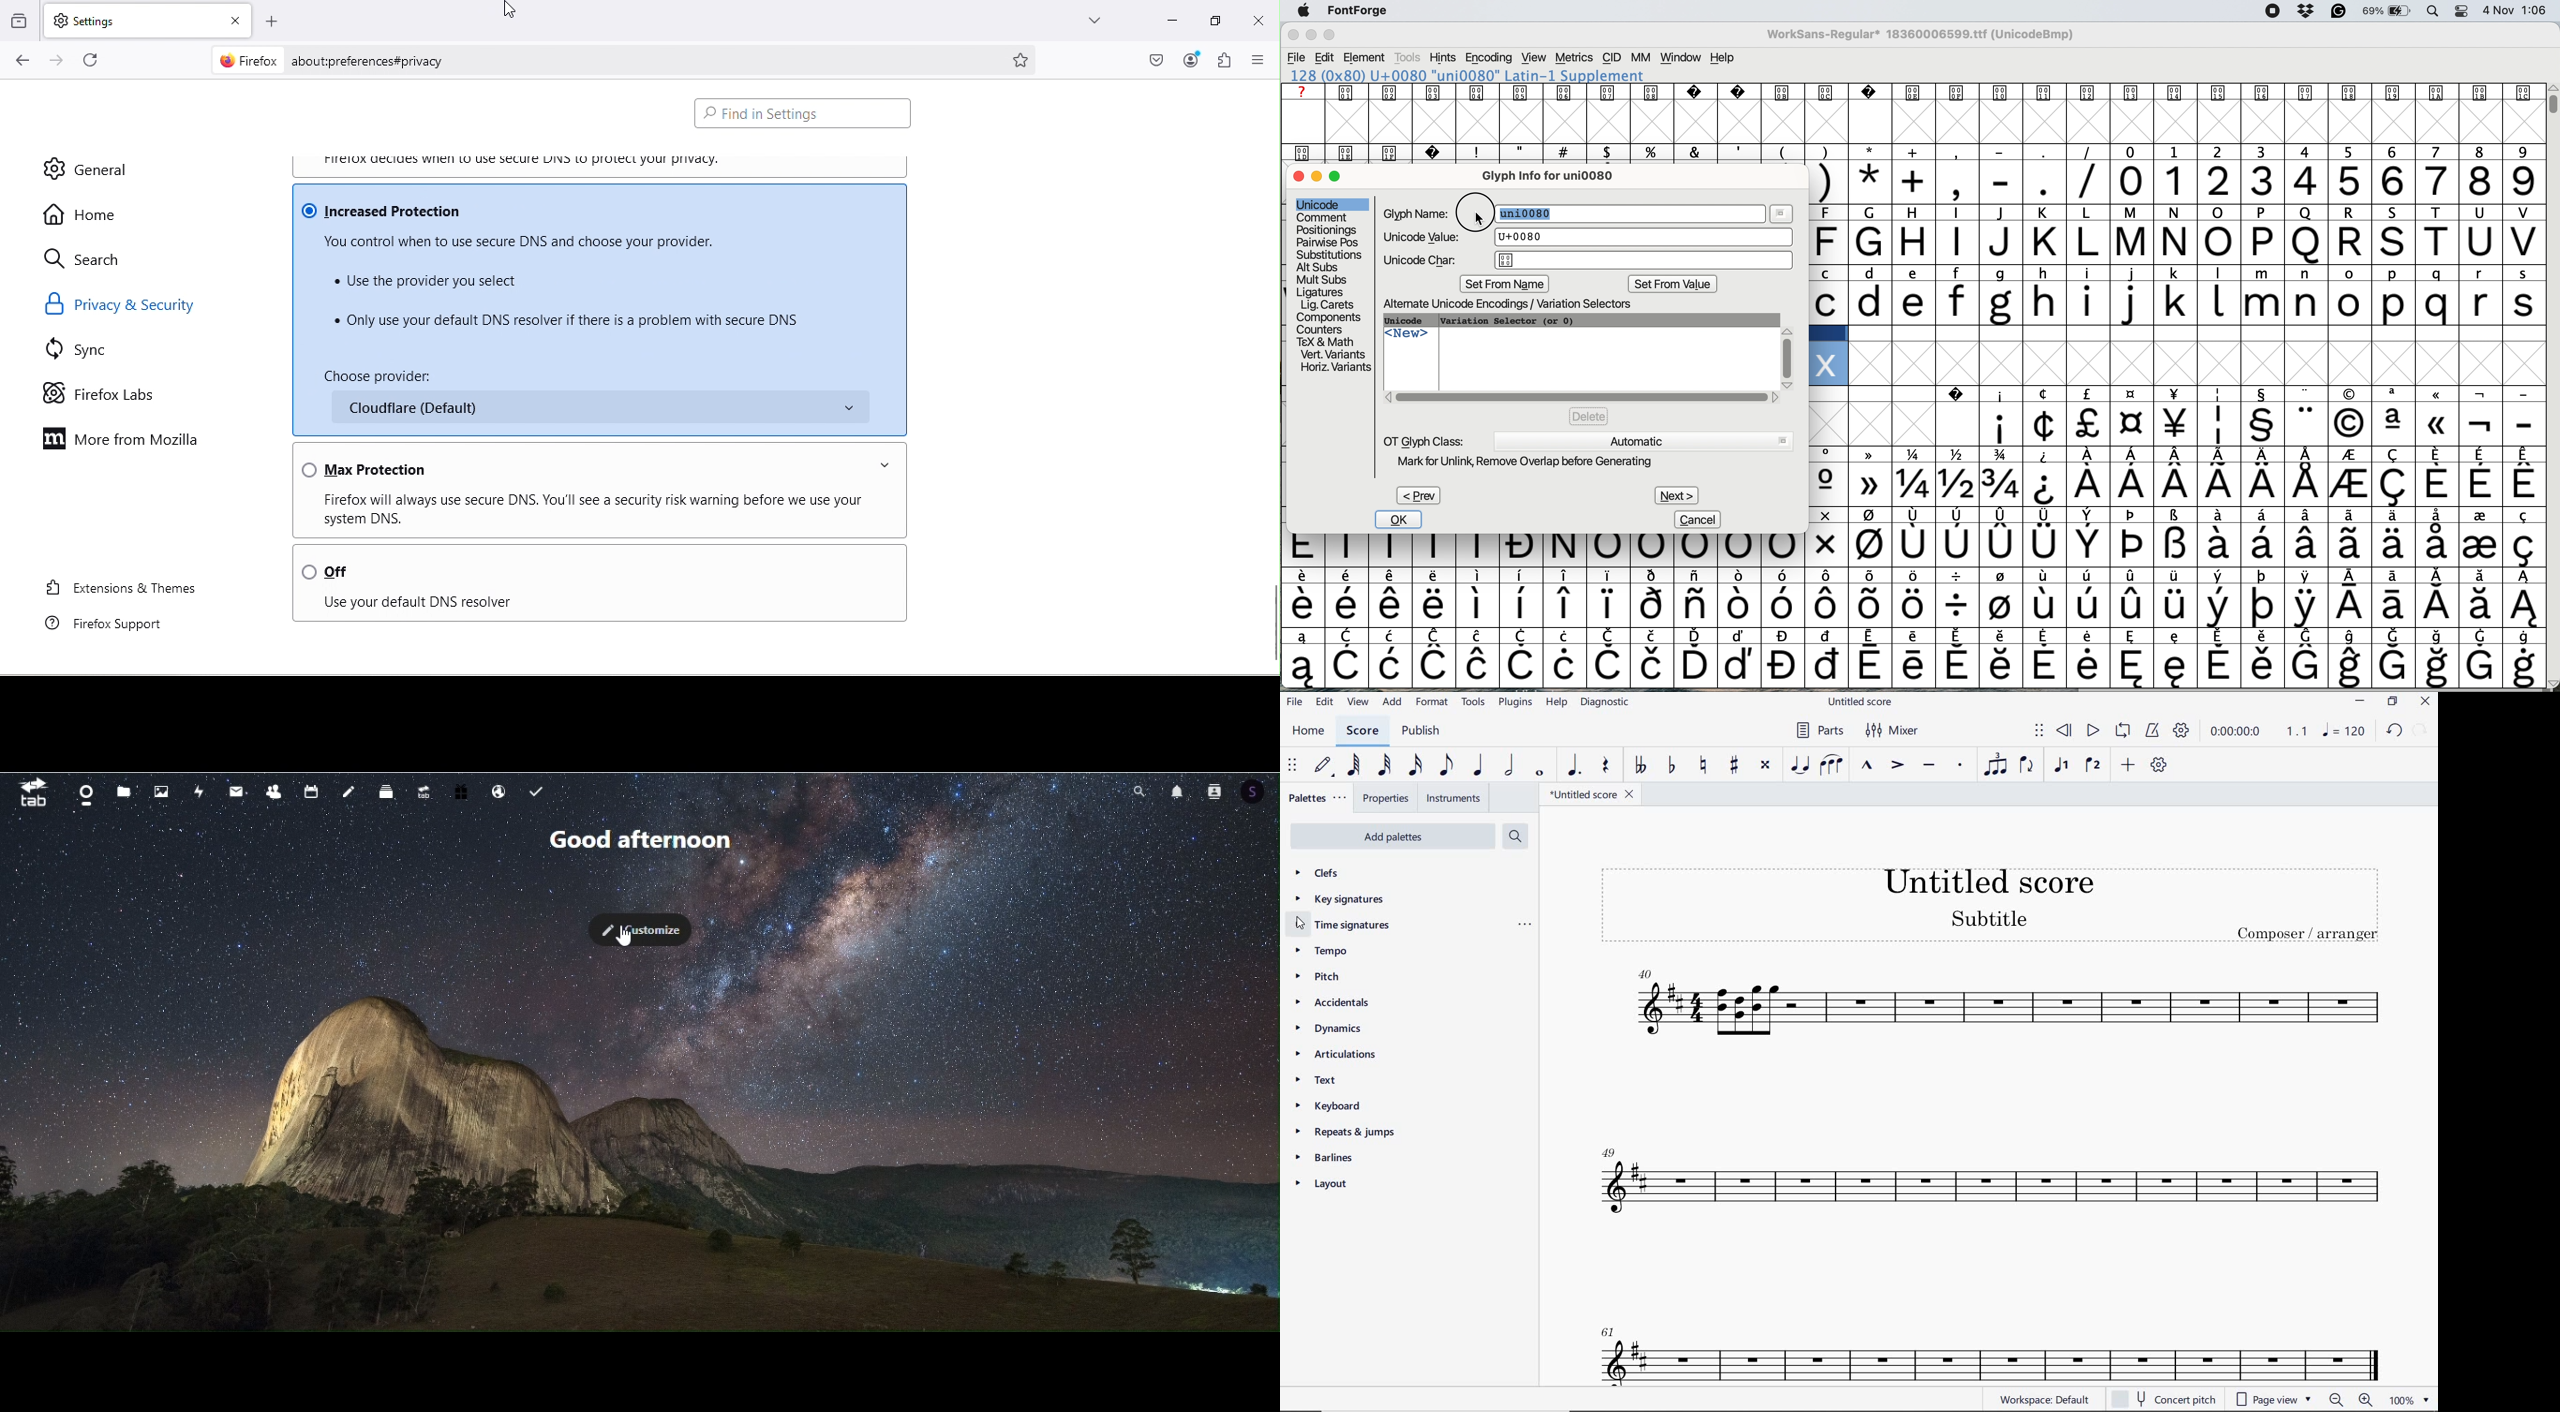 The width and height of the screenshot is (2576, 1428). What do you see at coordinates (2179, 334) in the screenshot?
I see `data cells` at bounding box center [2179, 334].